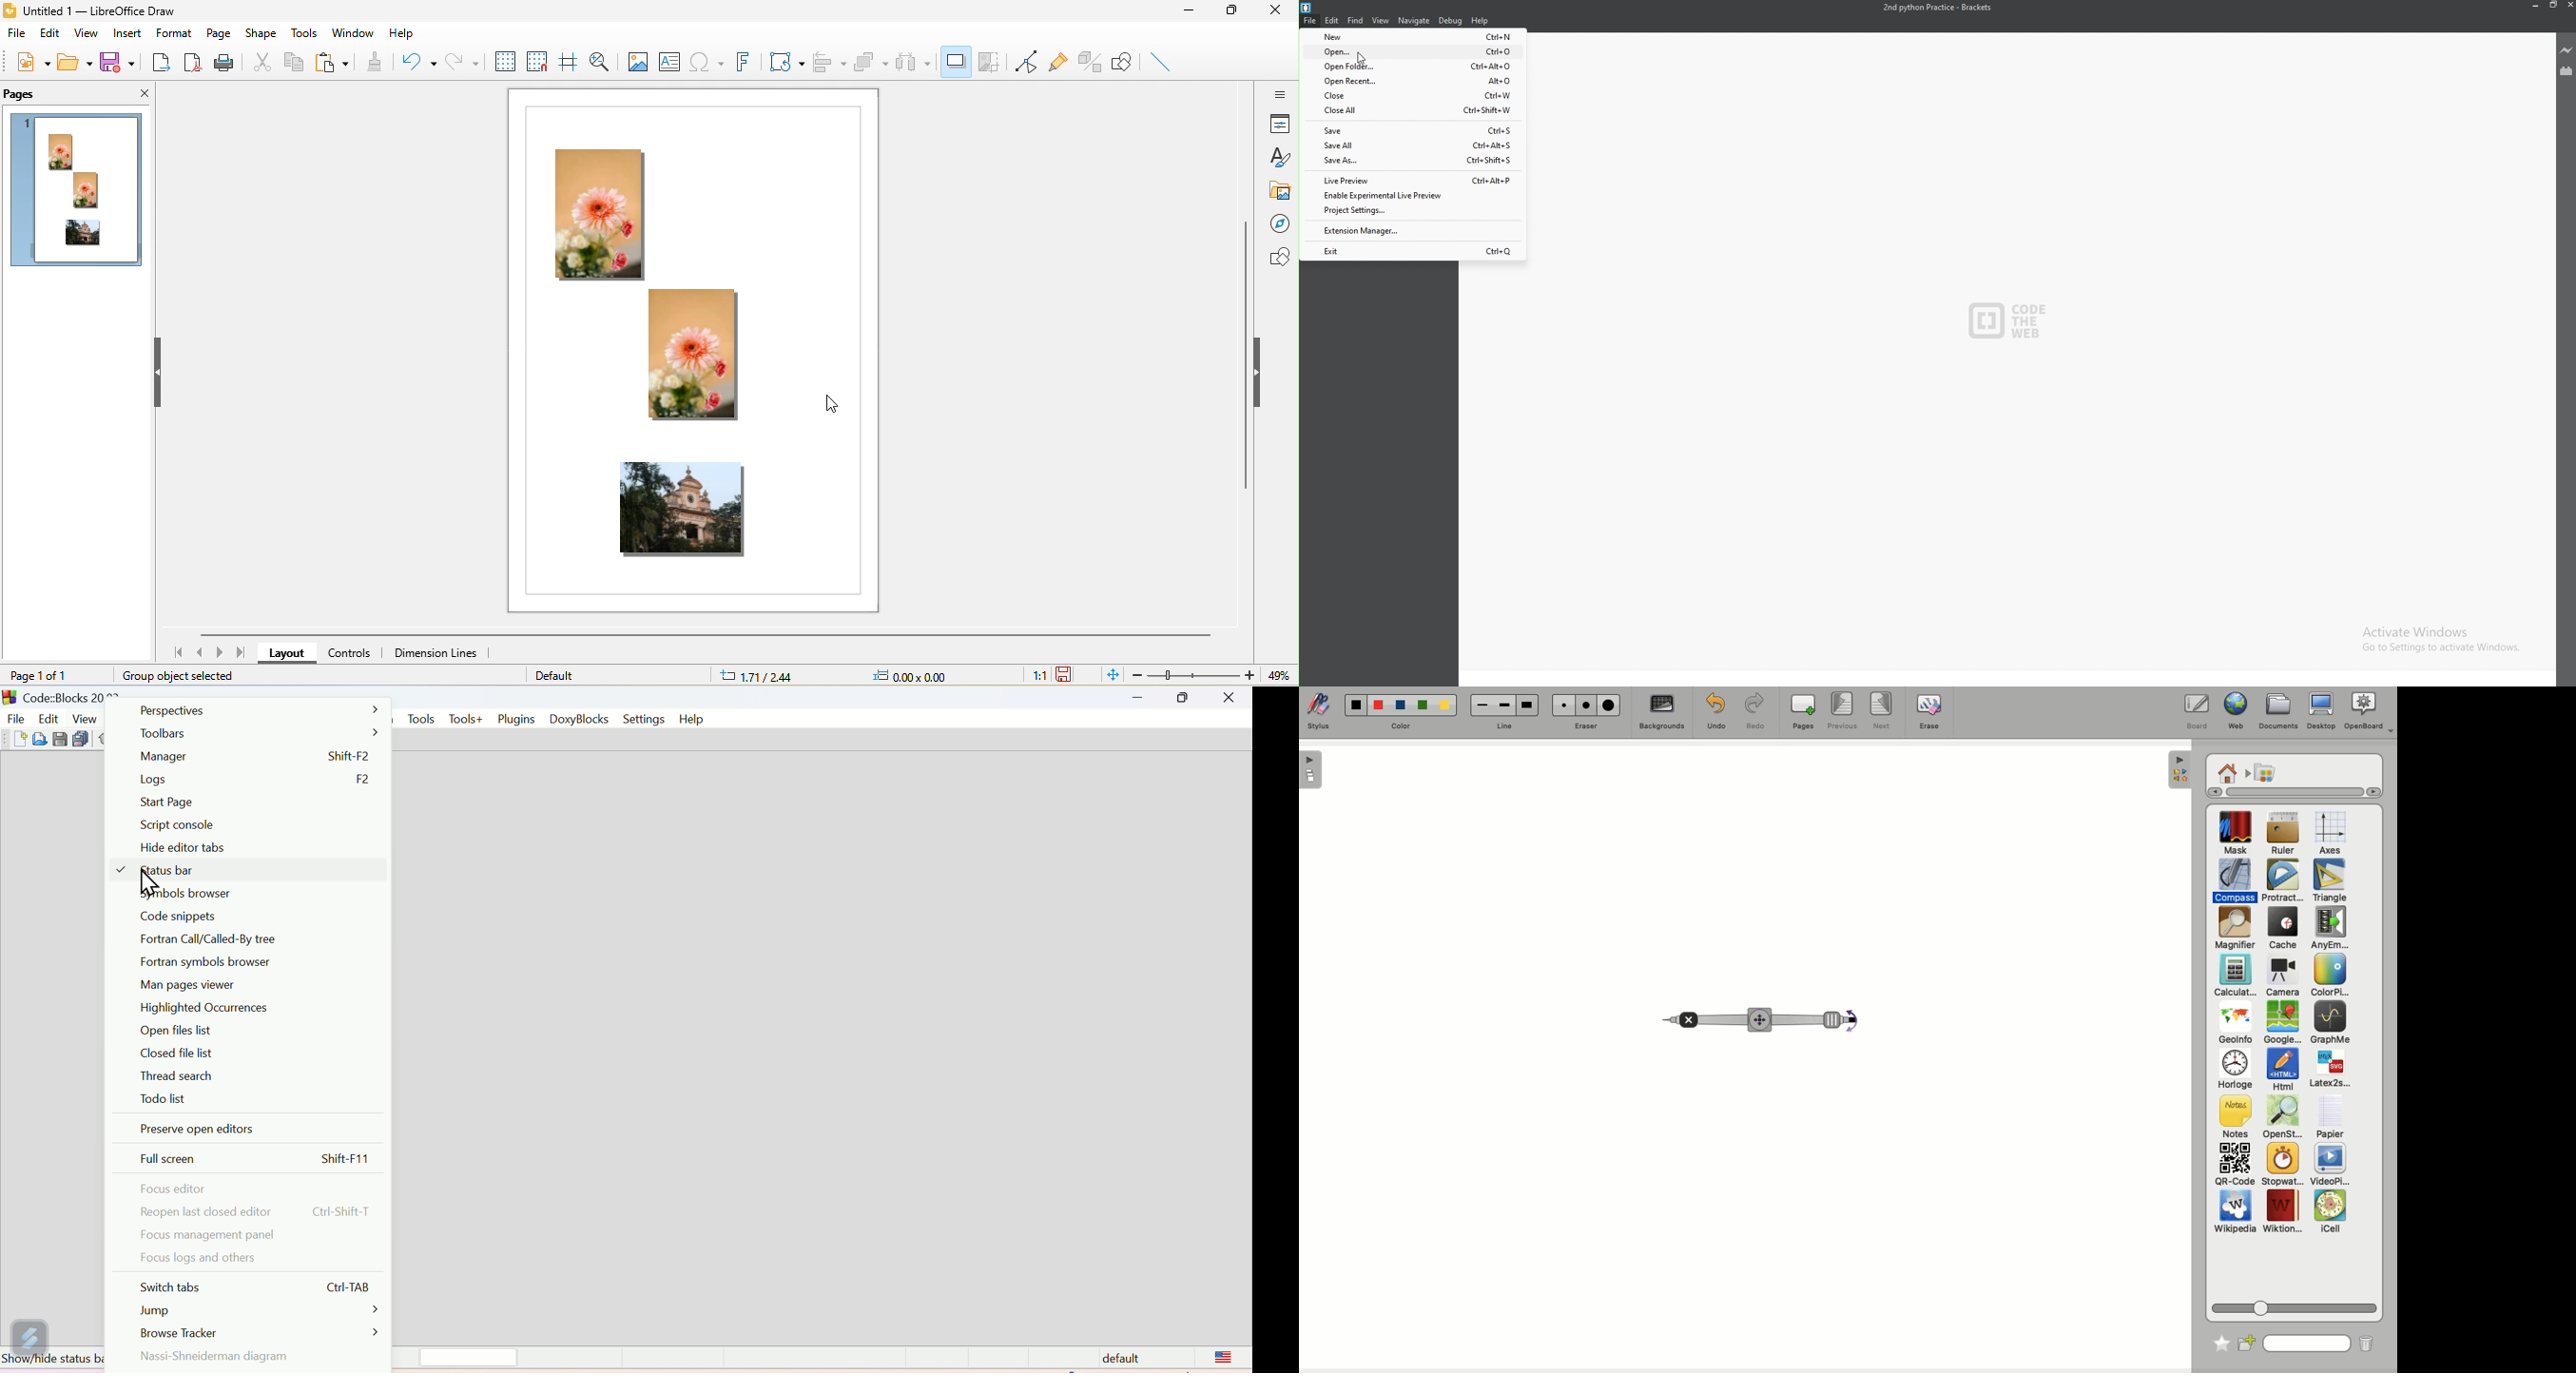  What do you see at coordinates (1380, 20) in the screenshot?
I see `view` at bounding box center [1380, 20].